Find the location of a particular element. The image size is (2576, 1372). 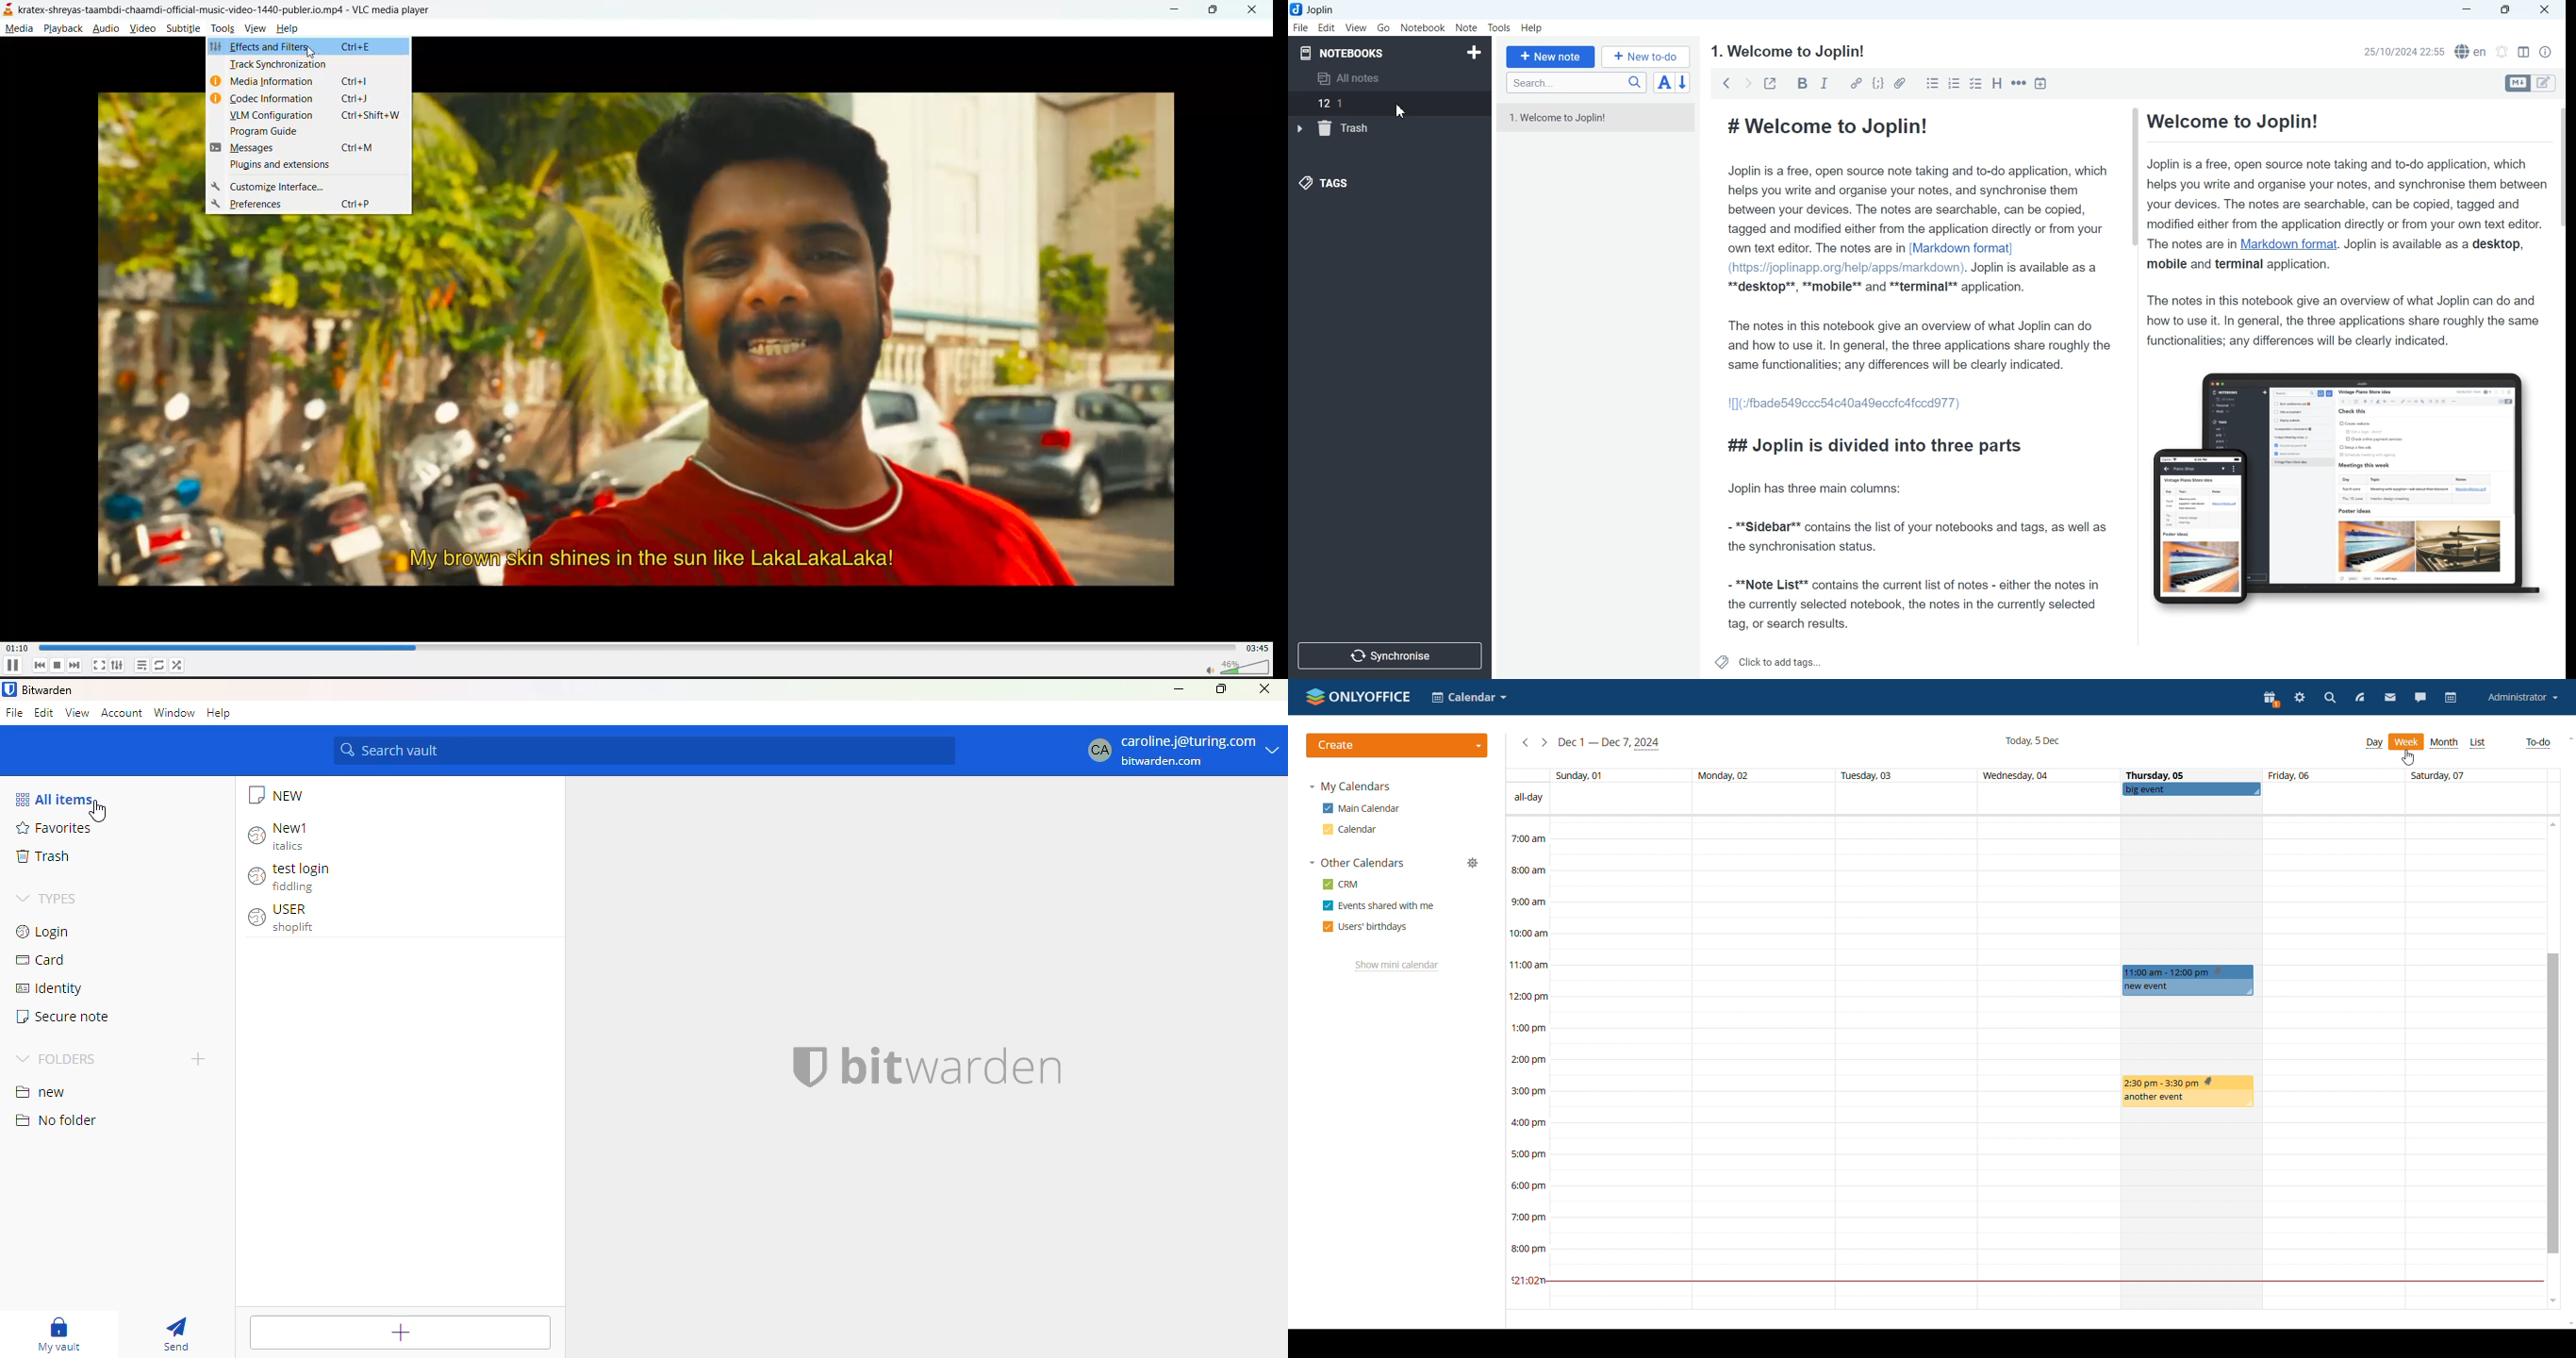

Synchronize is located at coordinates (1389, 654).